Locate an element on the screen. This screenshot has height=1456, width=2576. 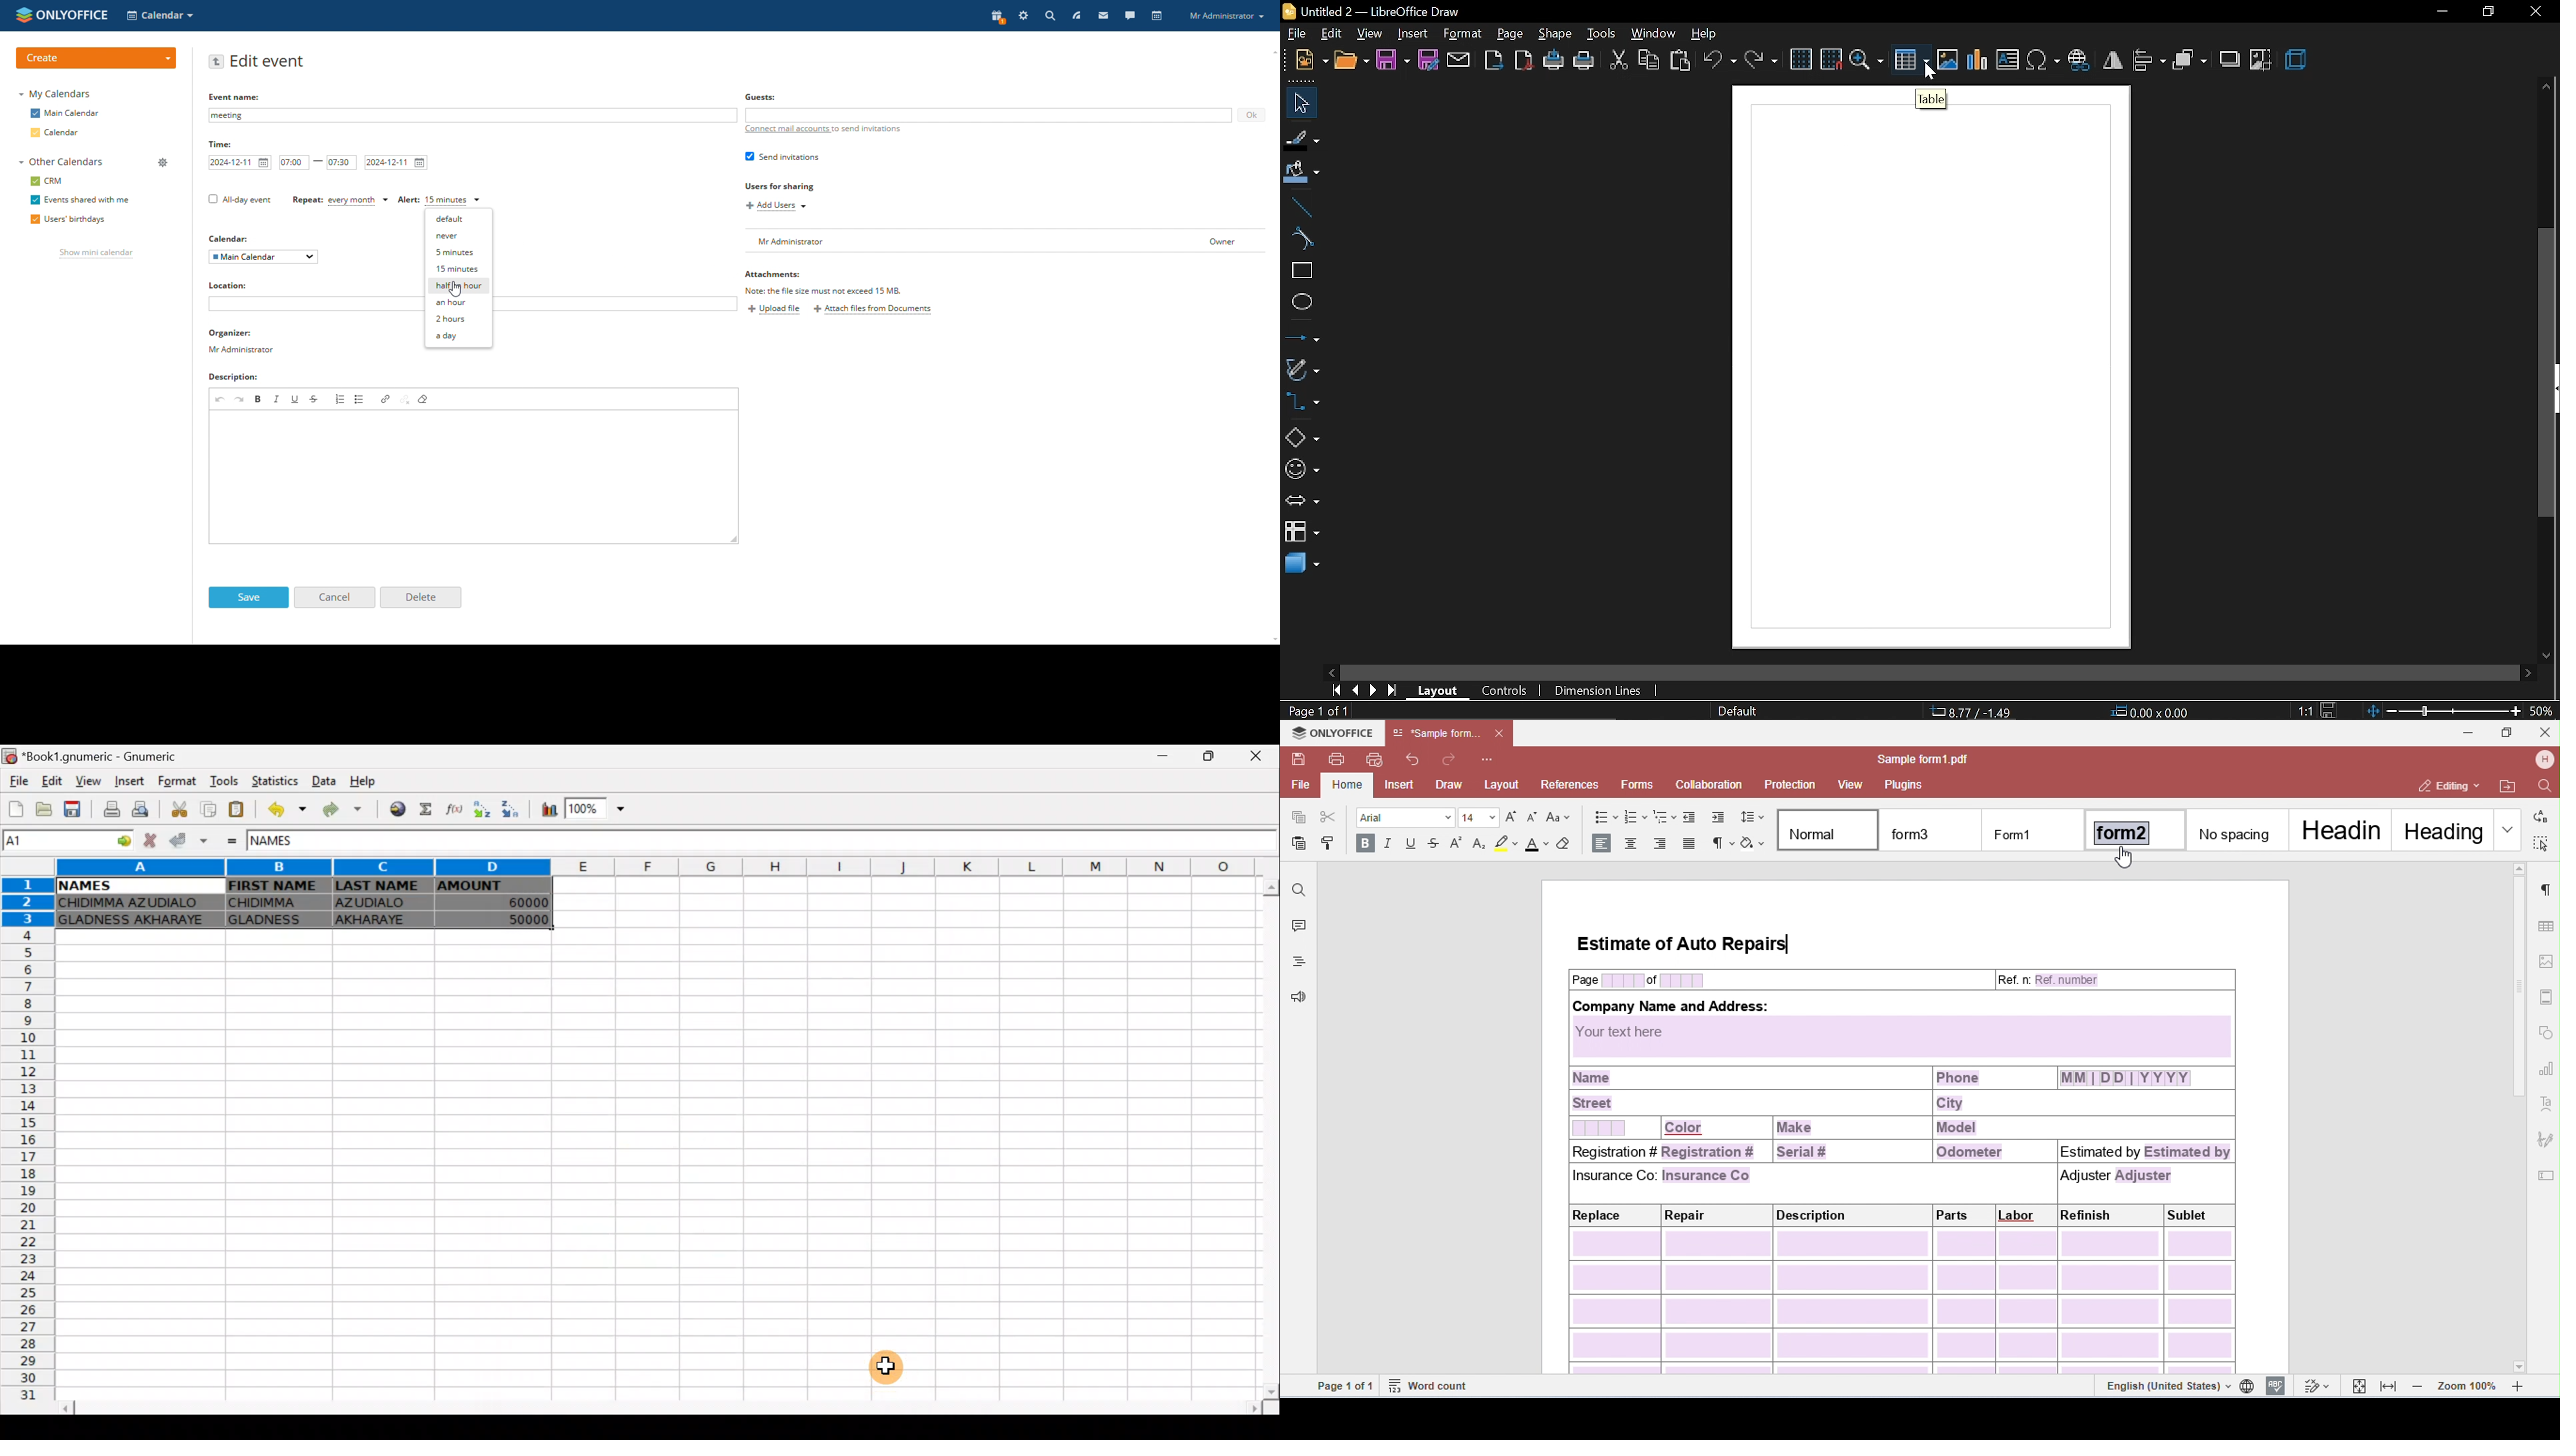
attach is located at coordinates (1458, 60).